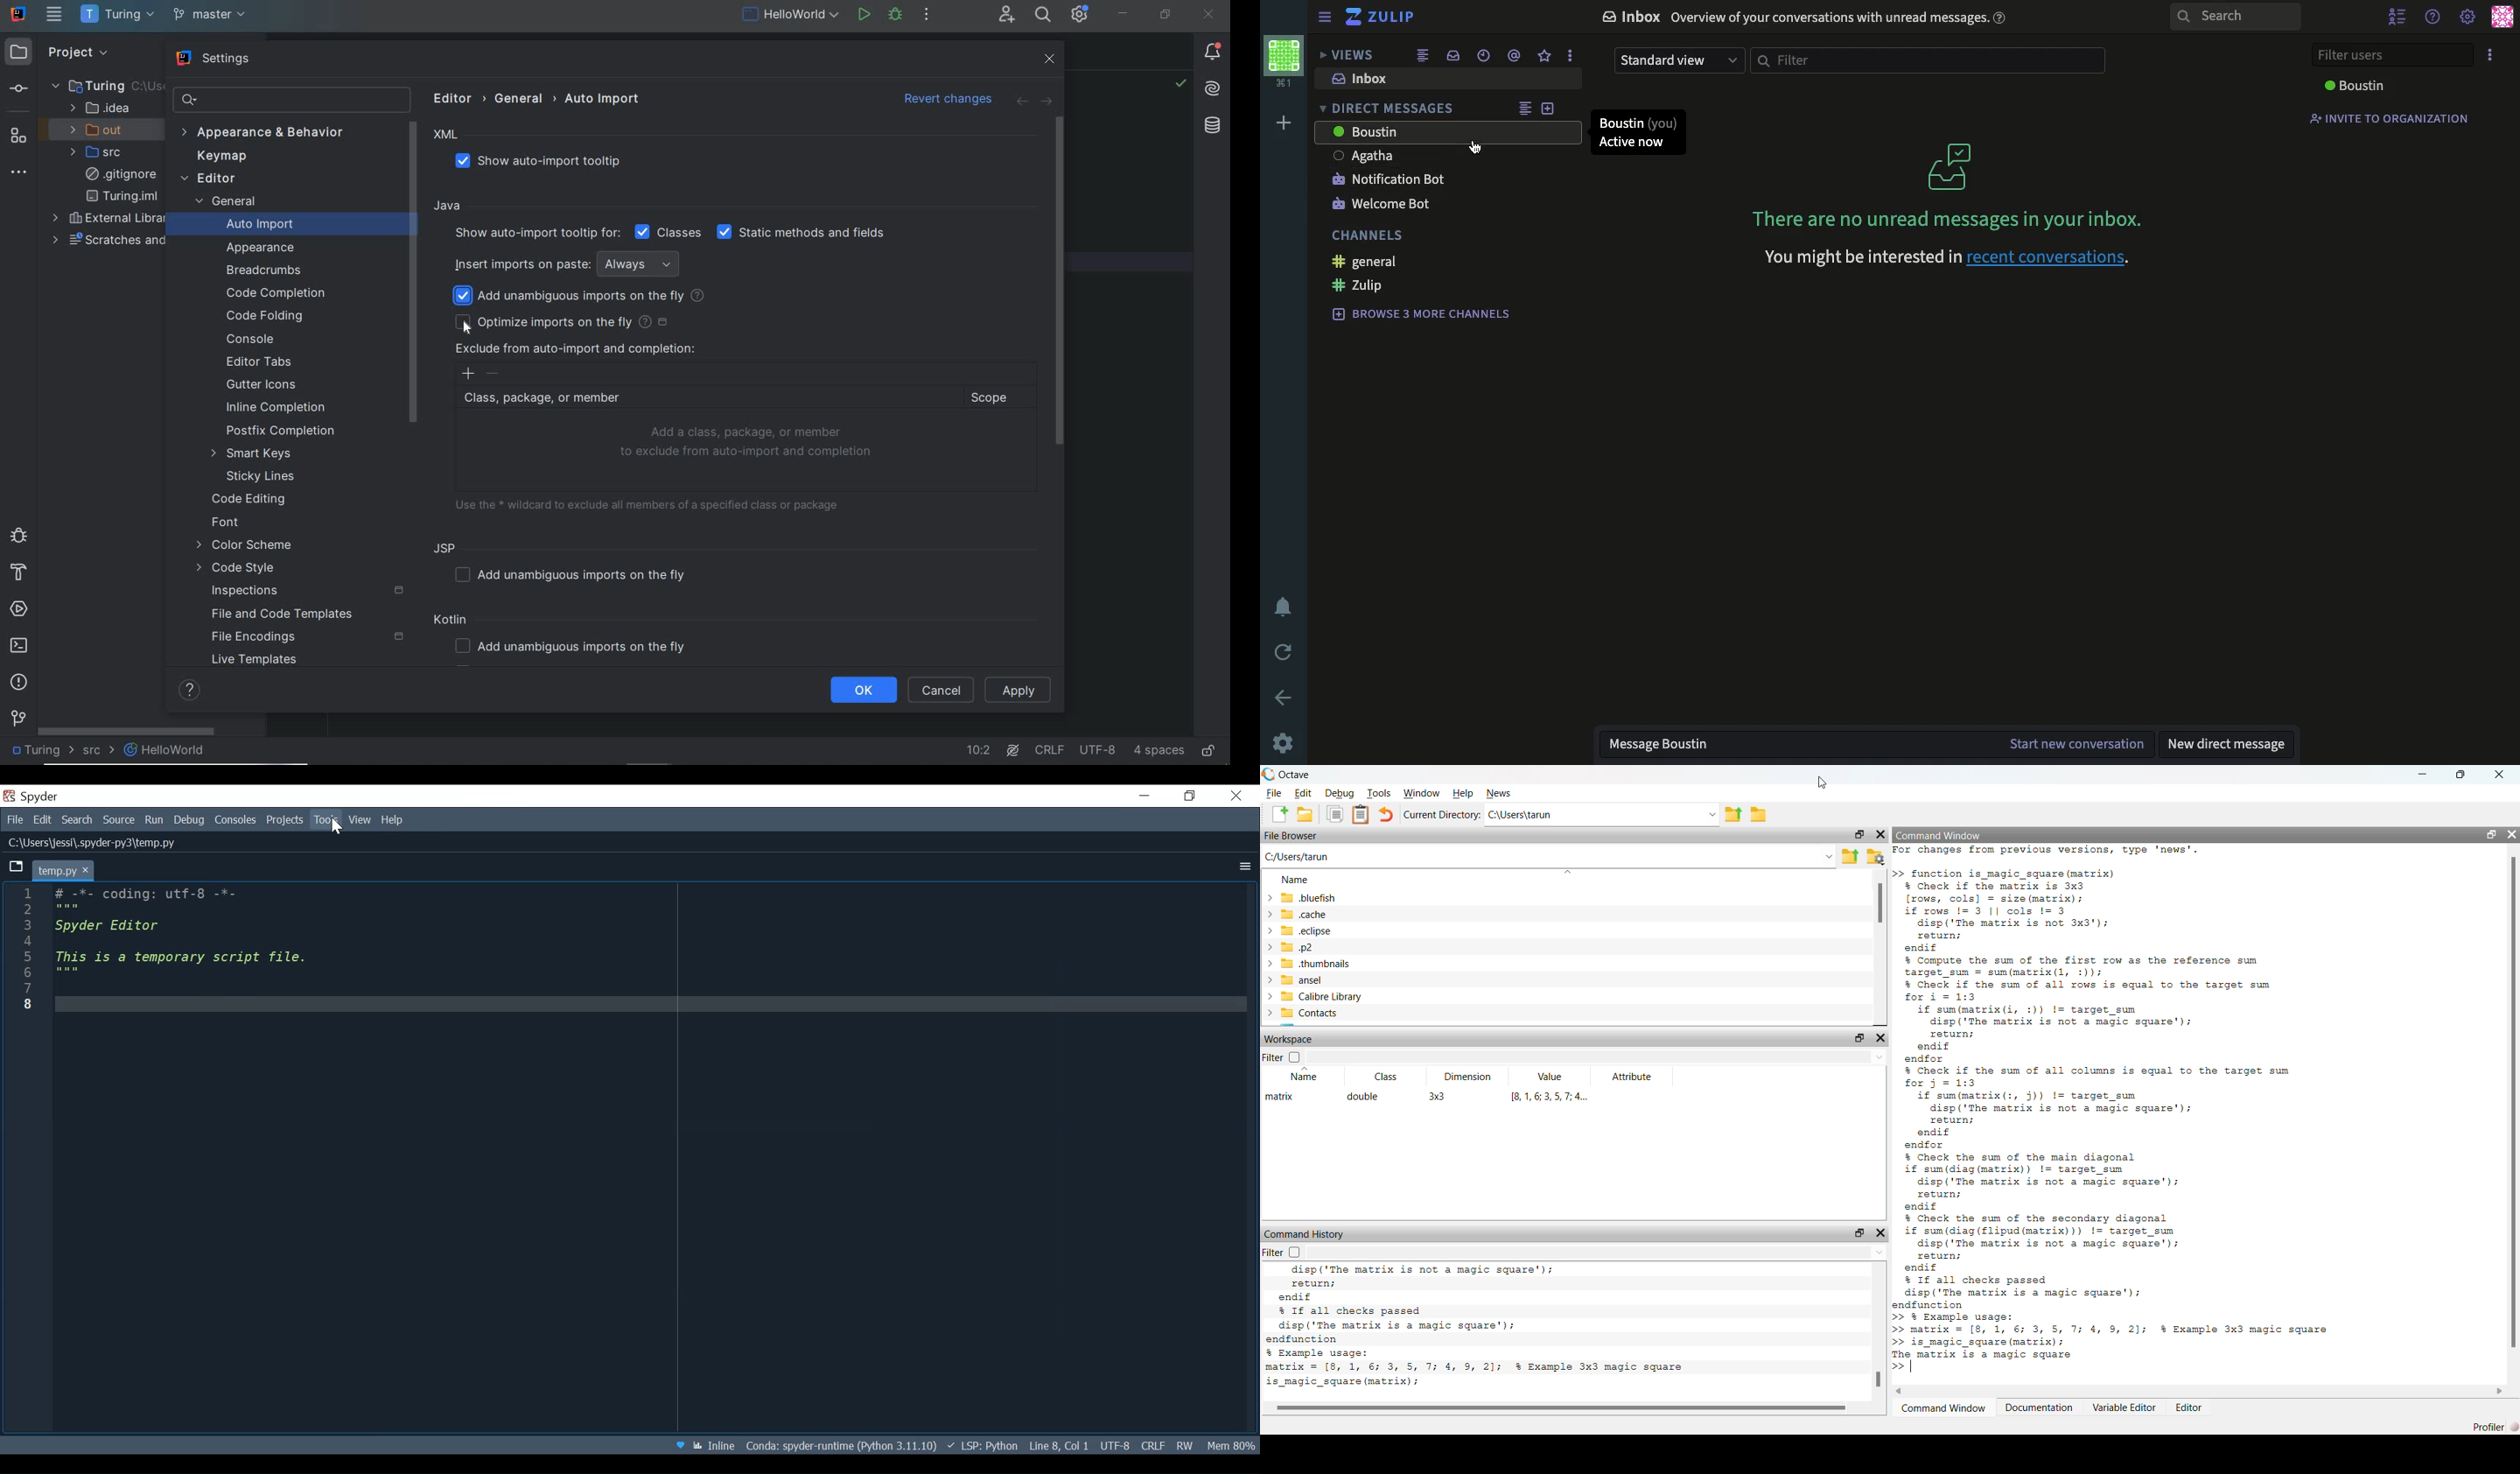 The image size is (2520, 1484). I want to click on browse 3 more channels, so click(1421, 315).